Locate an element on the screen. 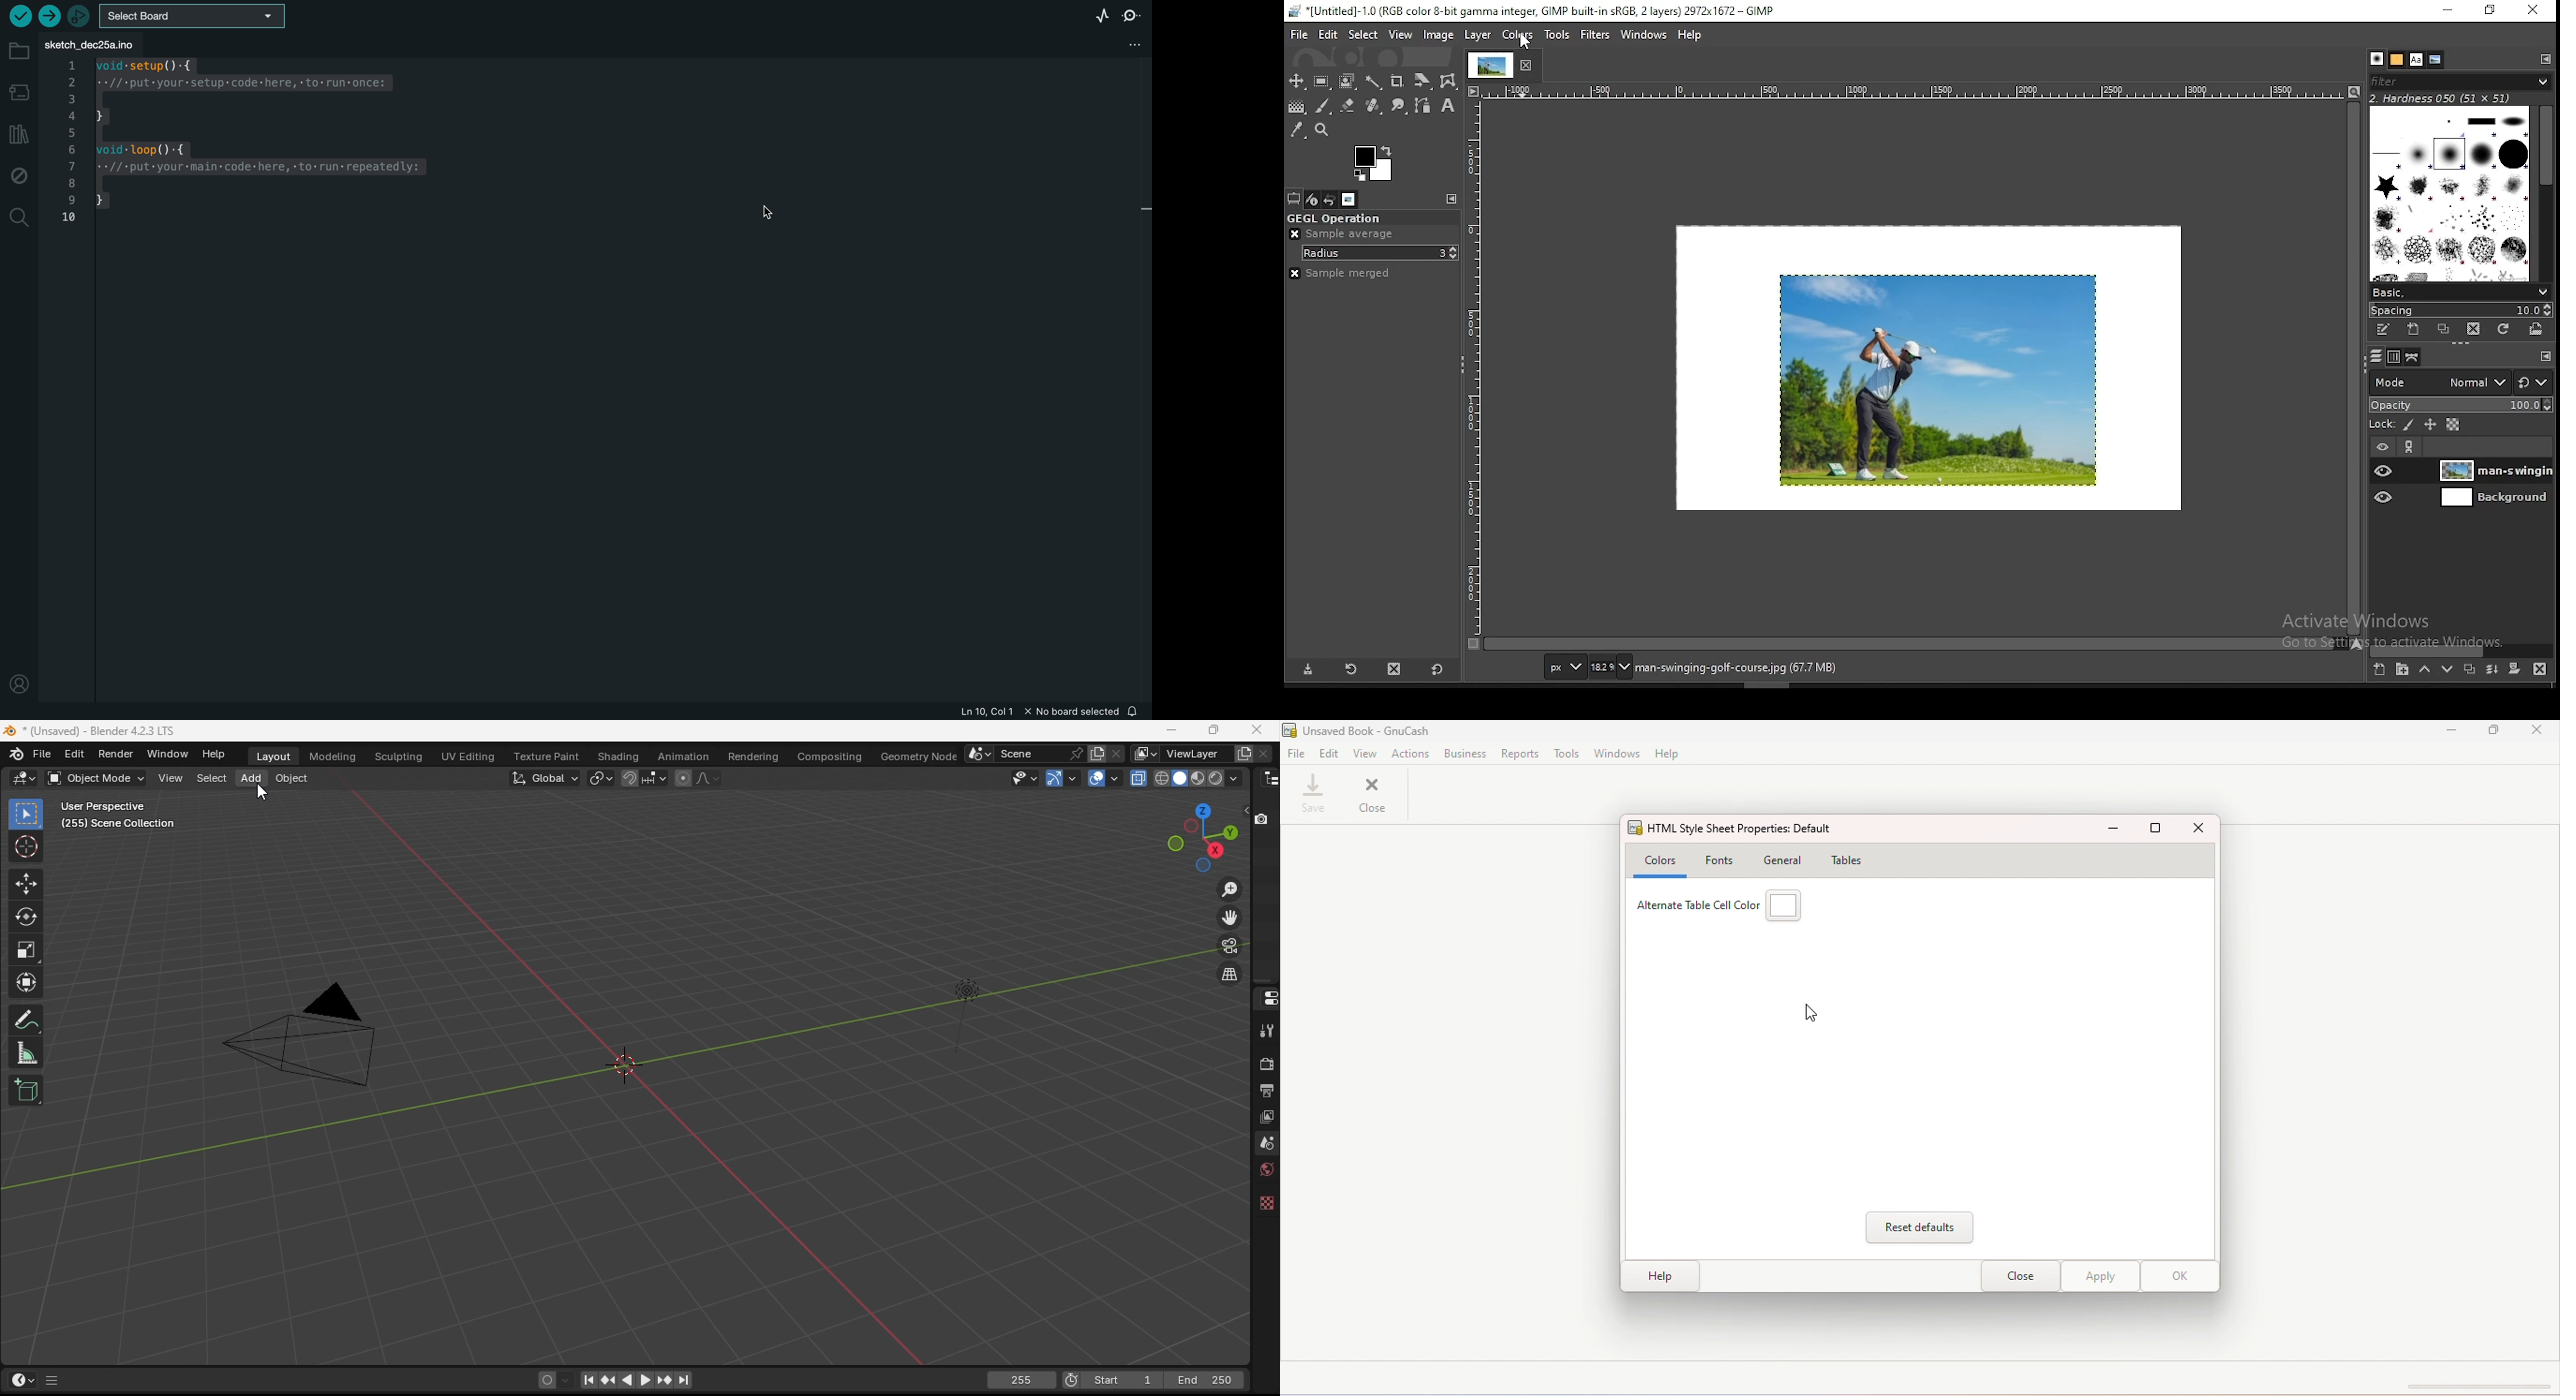 The height and width of the screenshot is (1400, 2576). Jump to next/previous keyframe is located at coordinates (661, 1381).